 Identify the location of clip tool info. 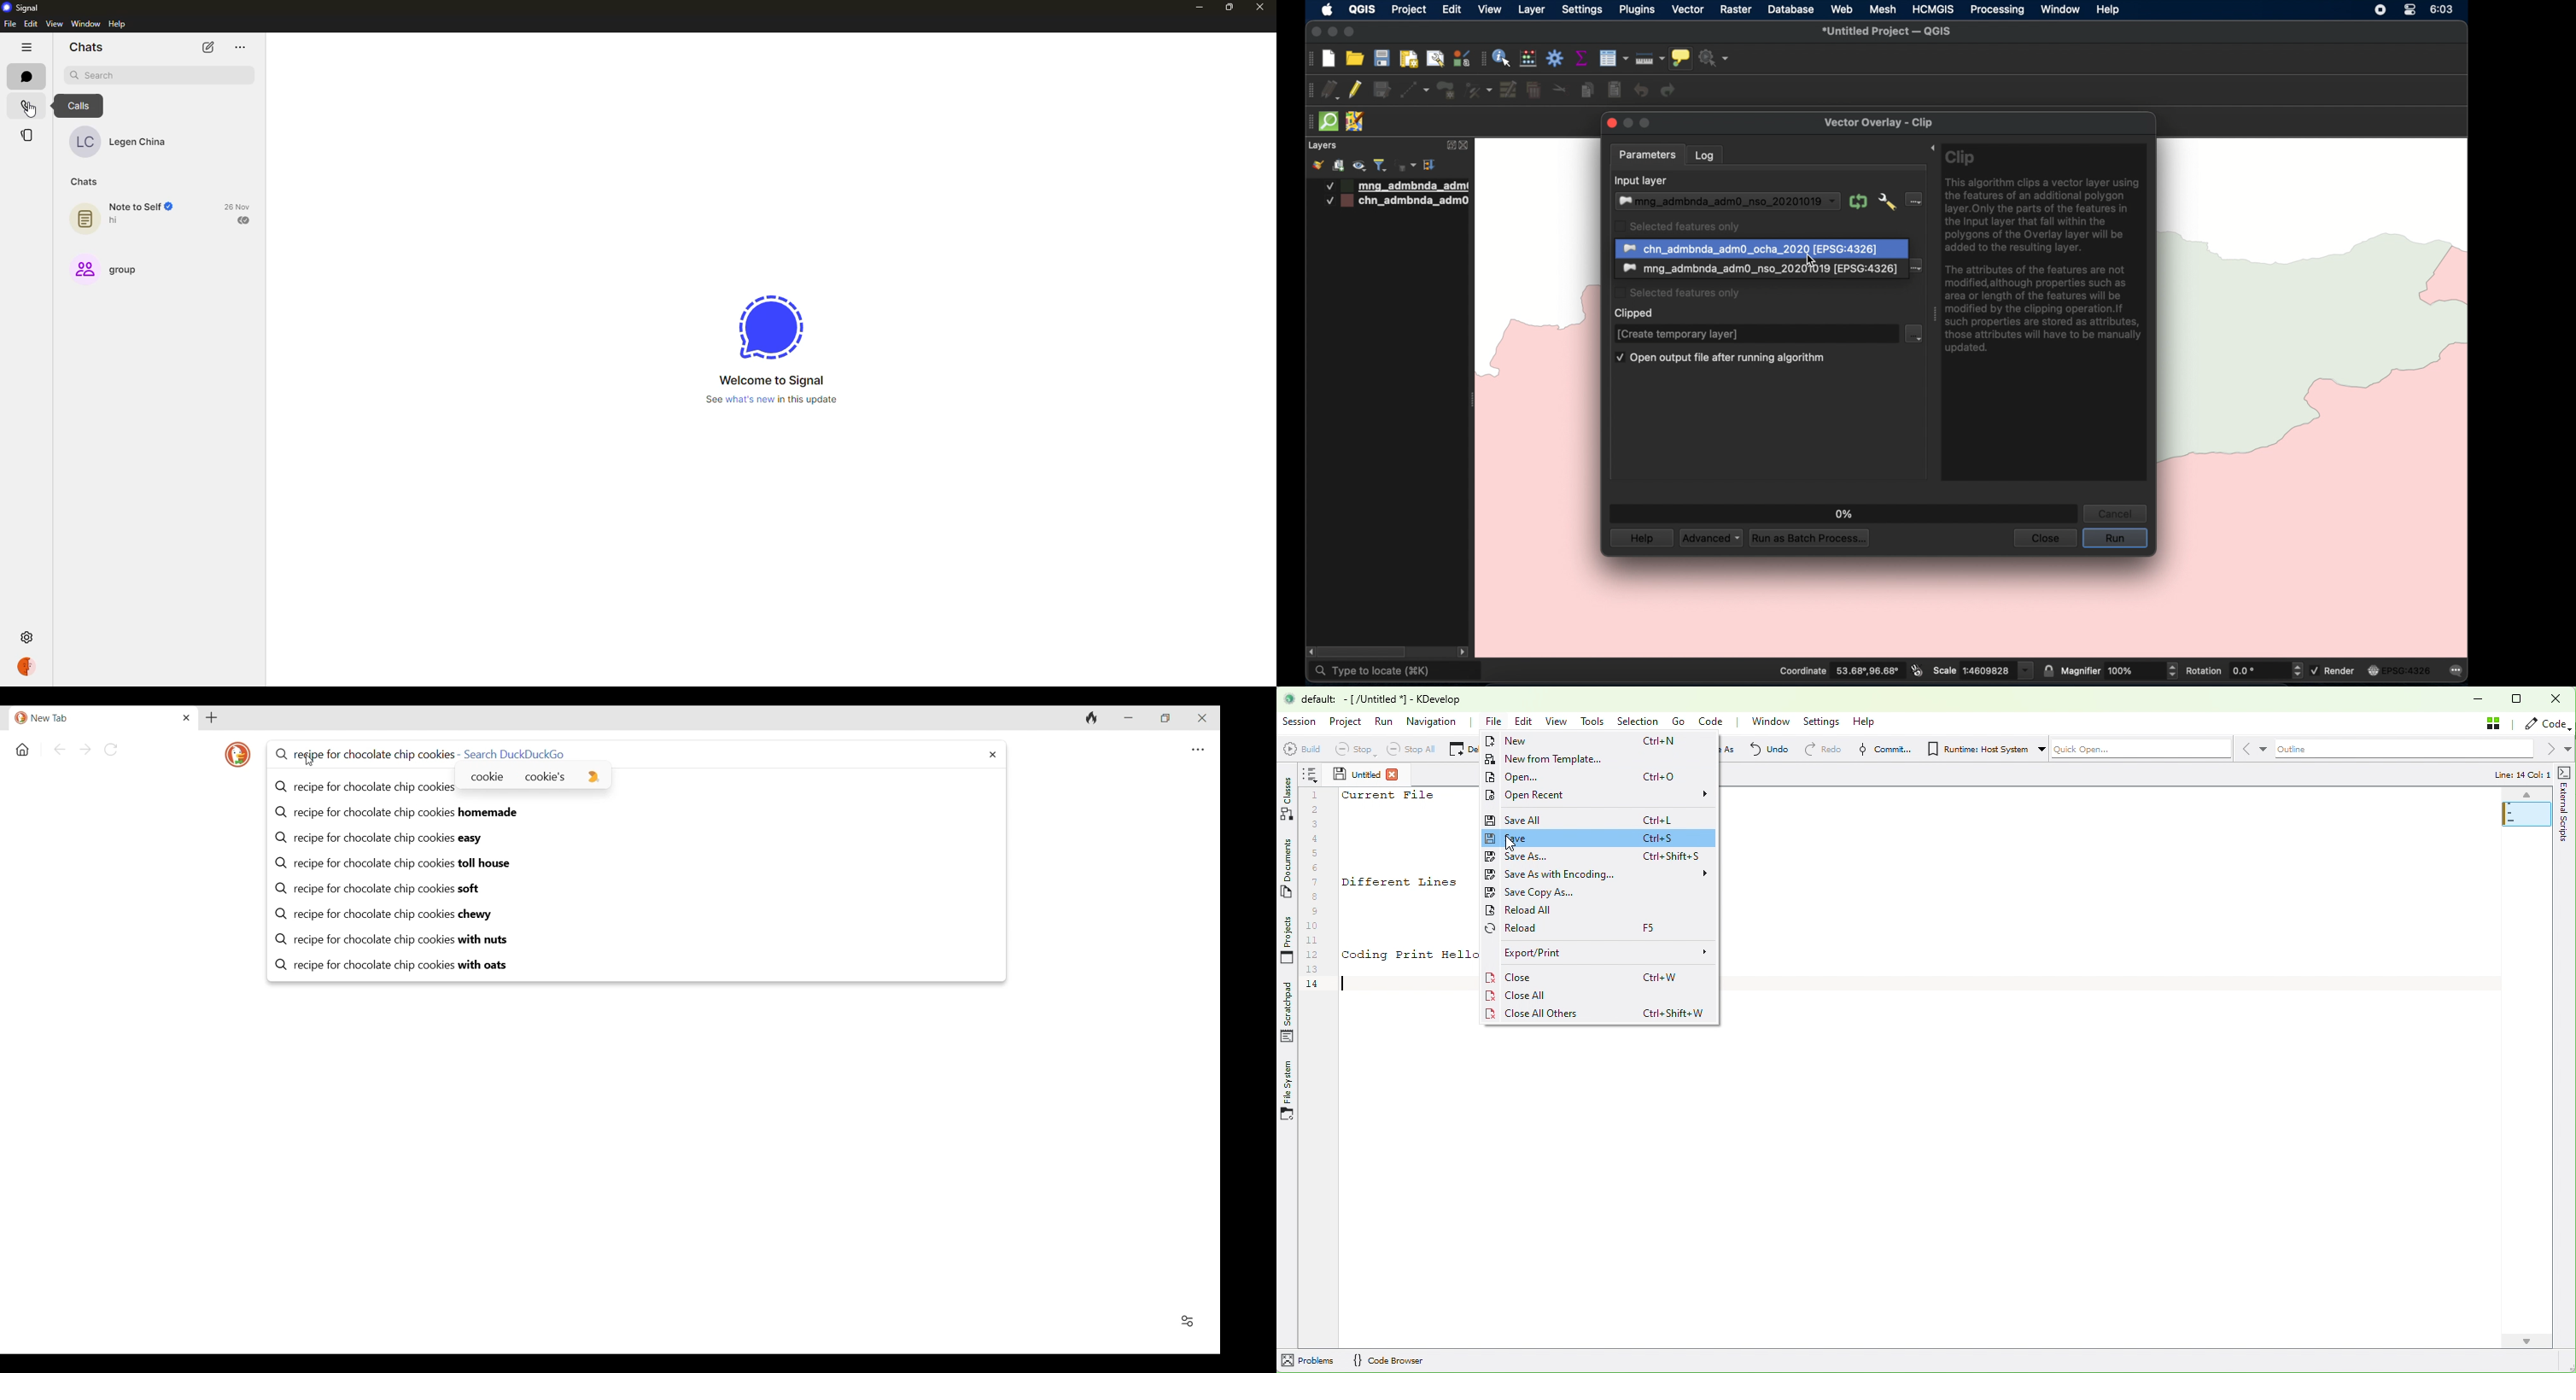
(2046, 312).